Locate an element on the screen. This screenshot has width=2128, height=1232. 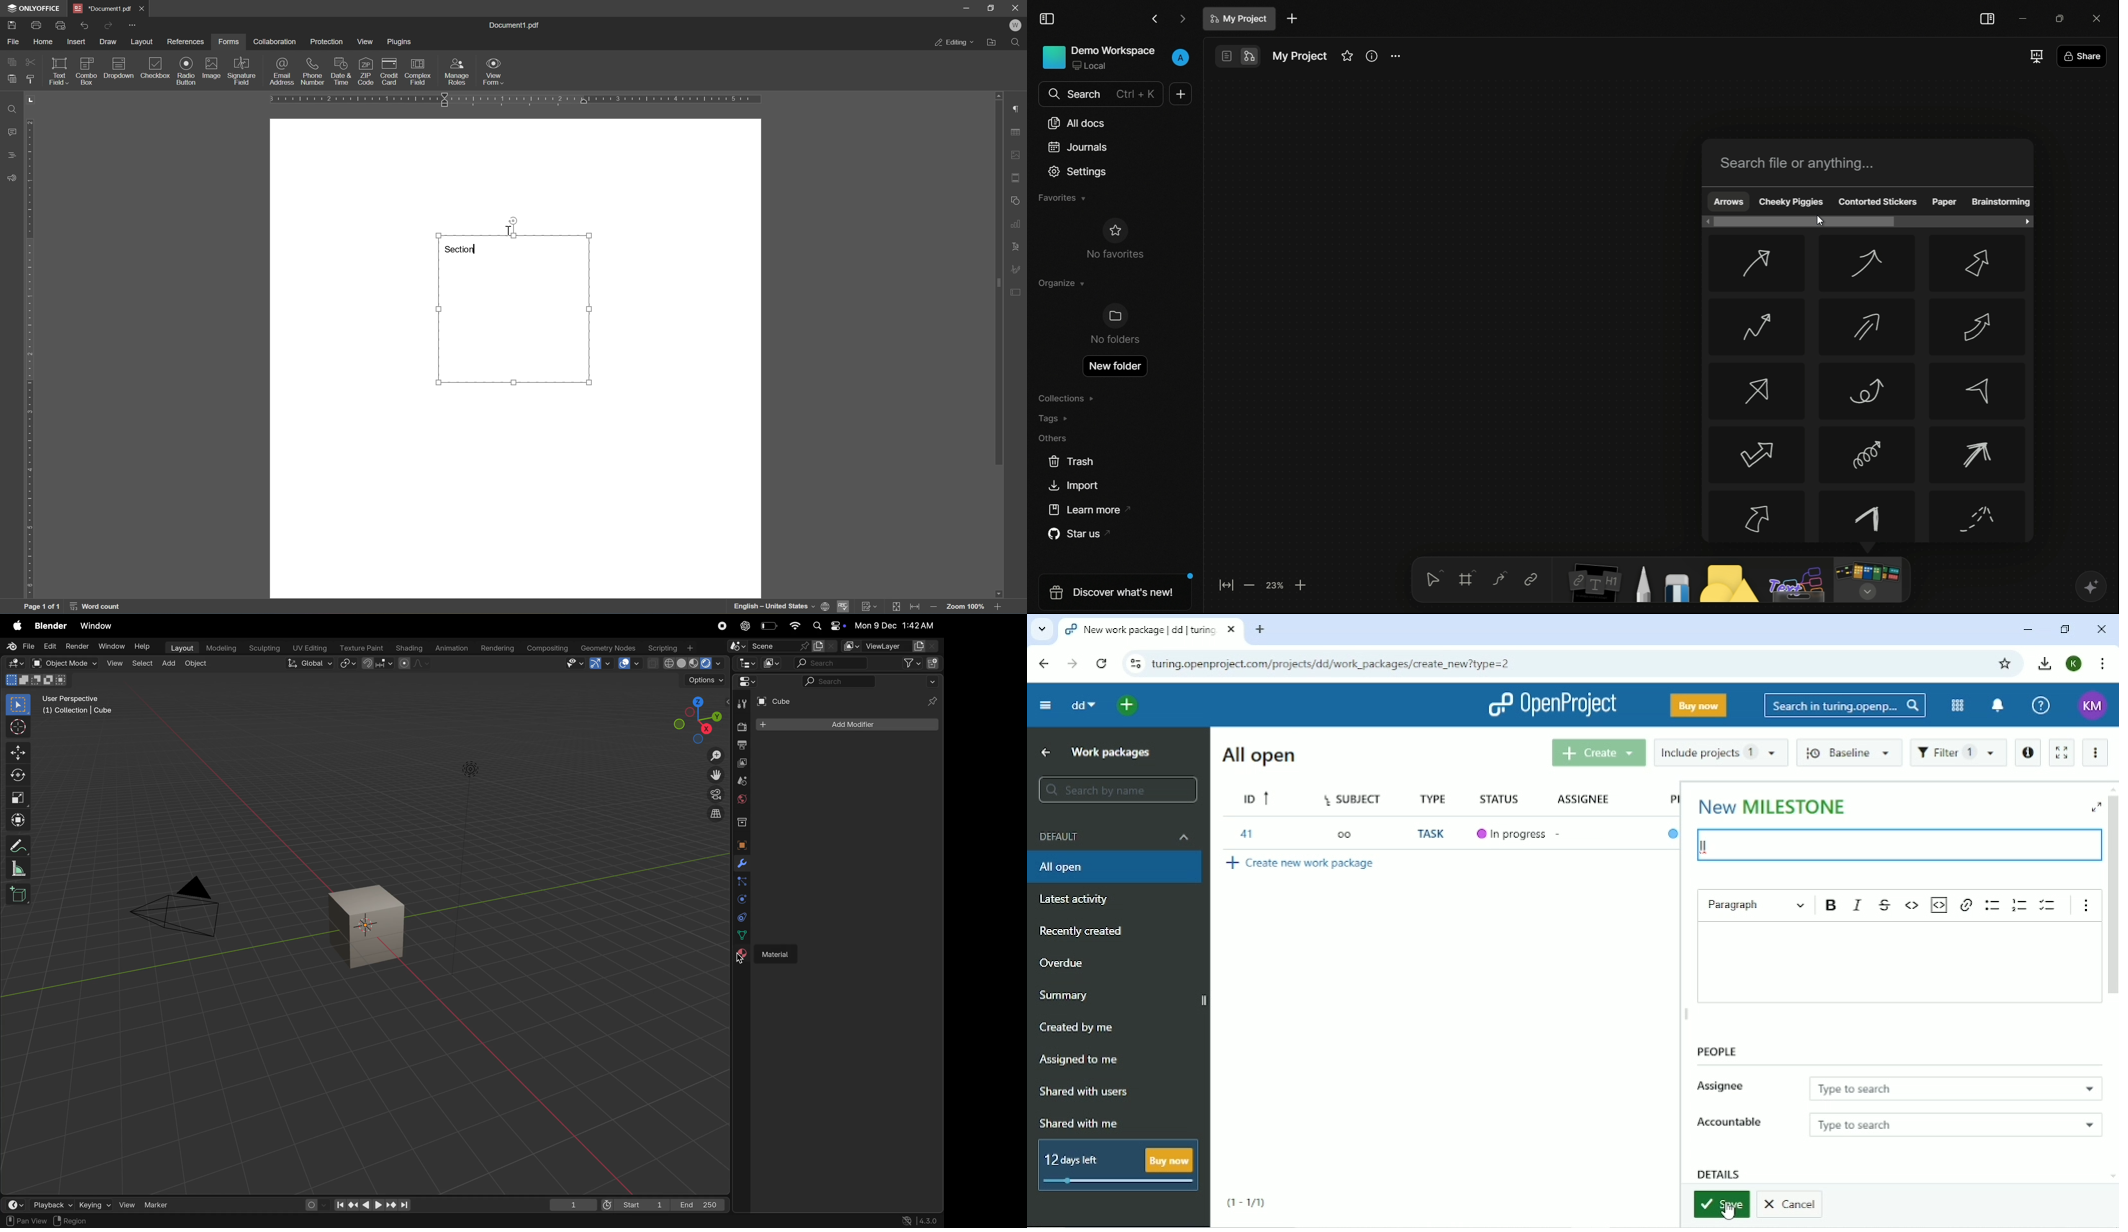
Create is located at coordinates (1597, 753).